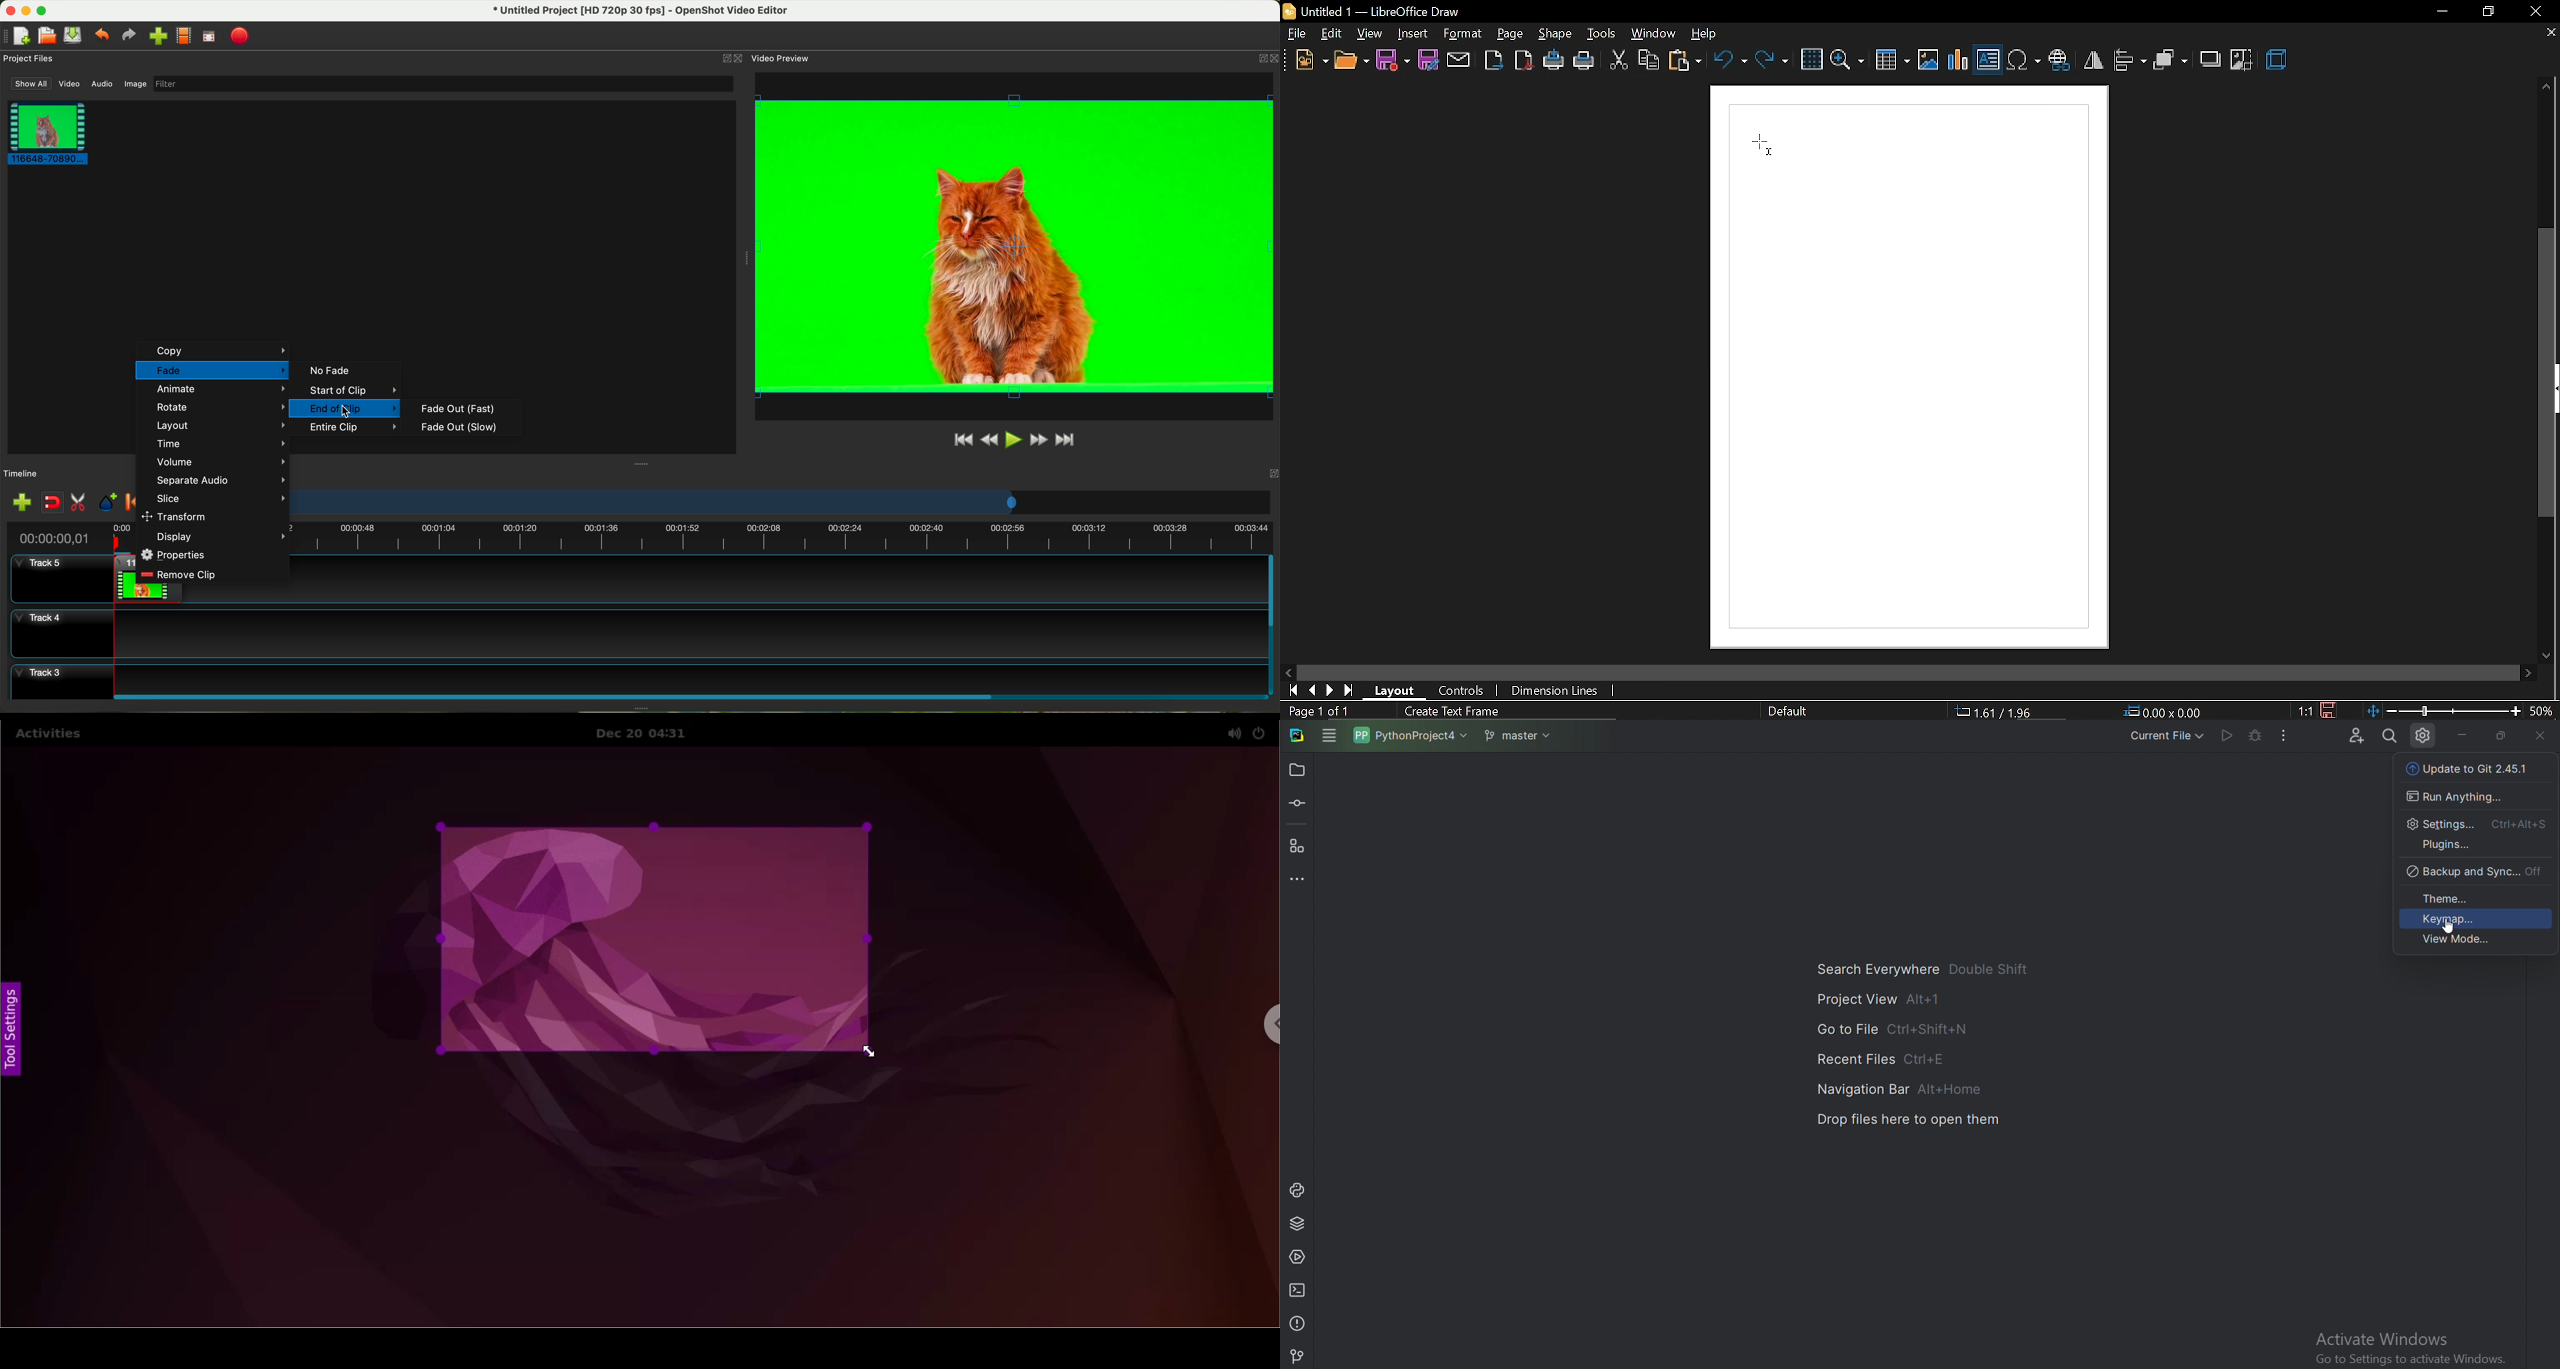 This screenshot has width=2576, height=1372. What do you see at coordinates (646, 734) in the screenshot?
I see `Dec 20 04:31` at bounding box center [646, 734].